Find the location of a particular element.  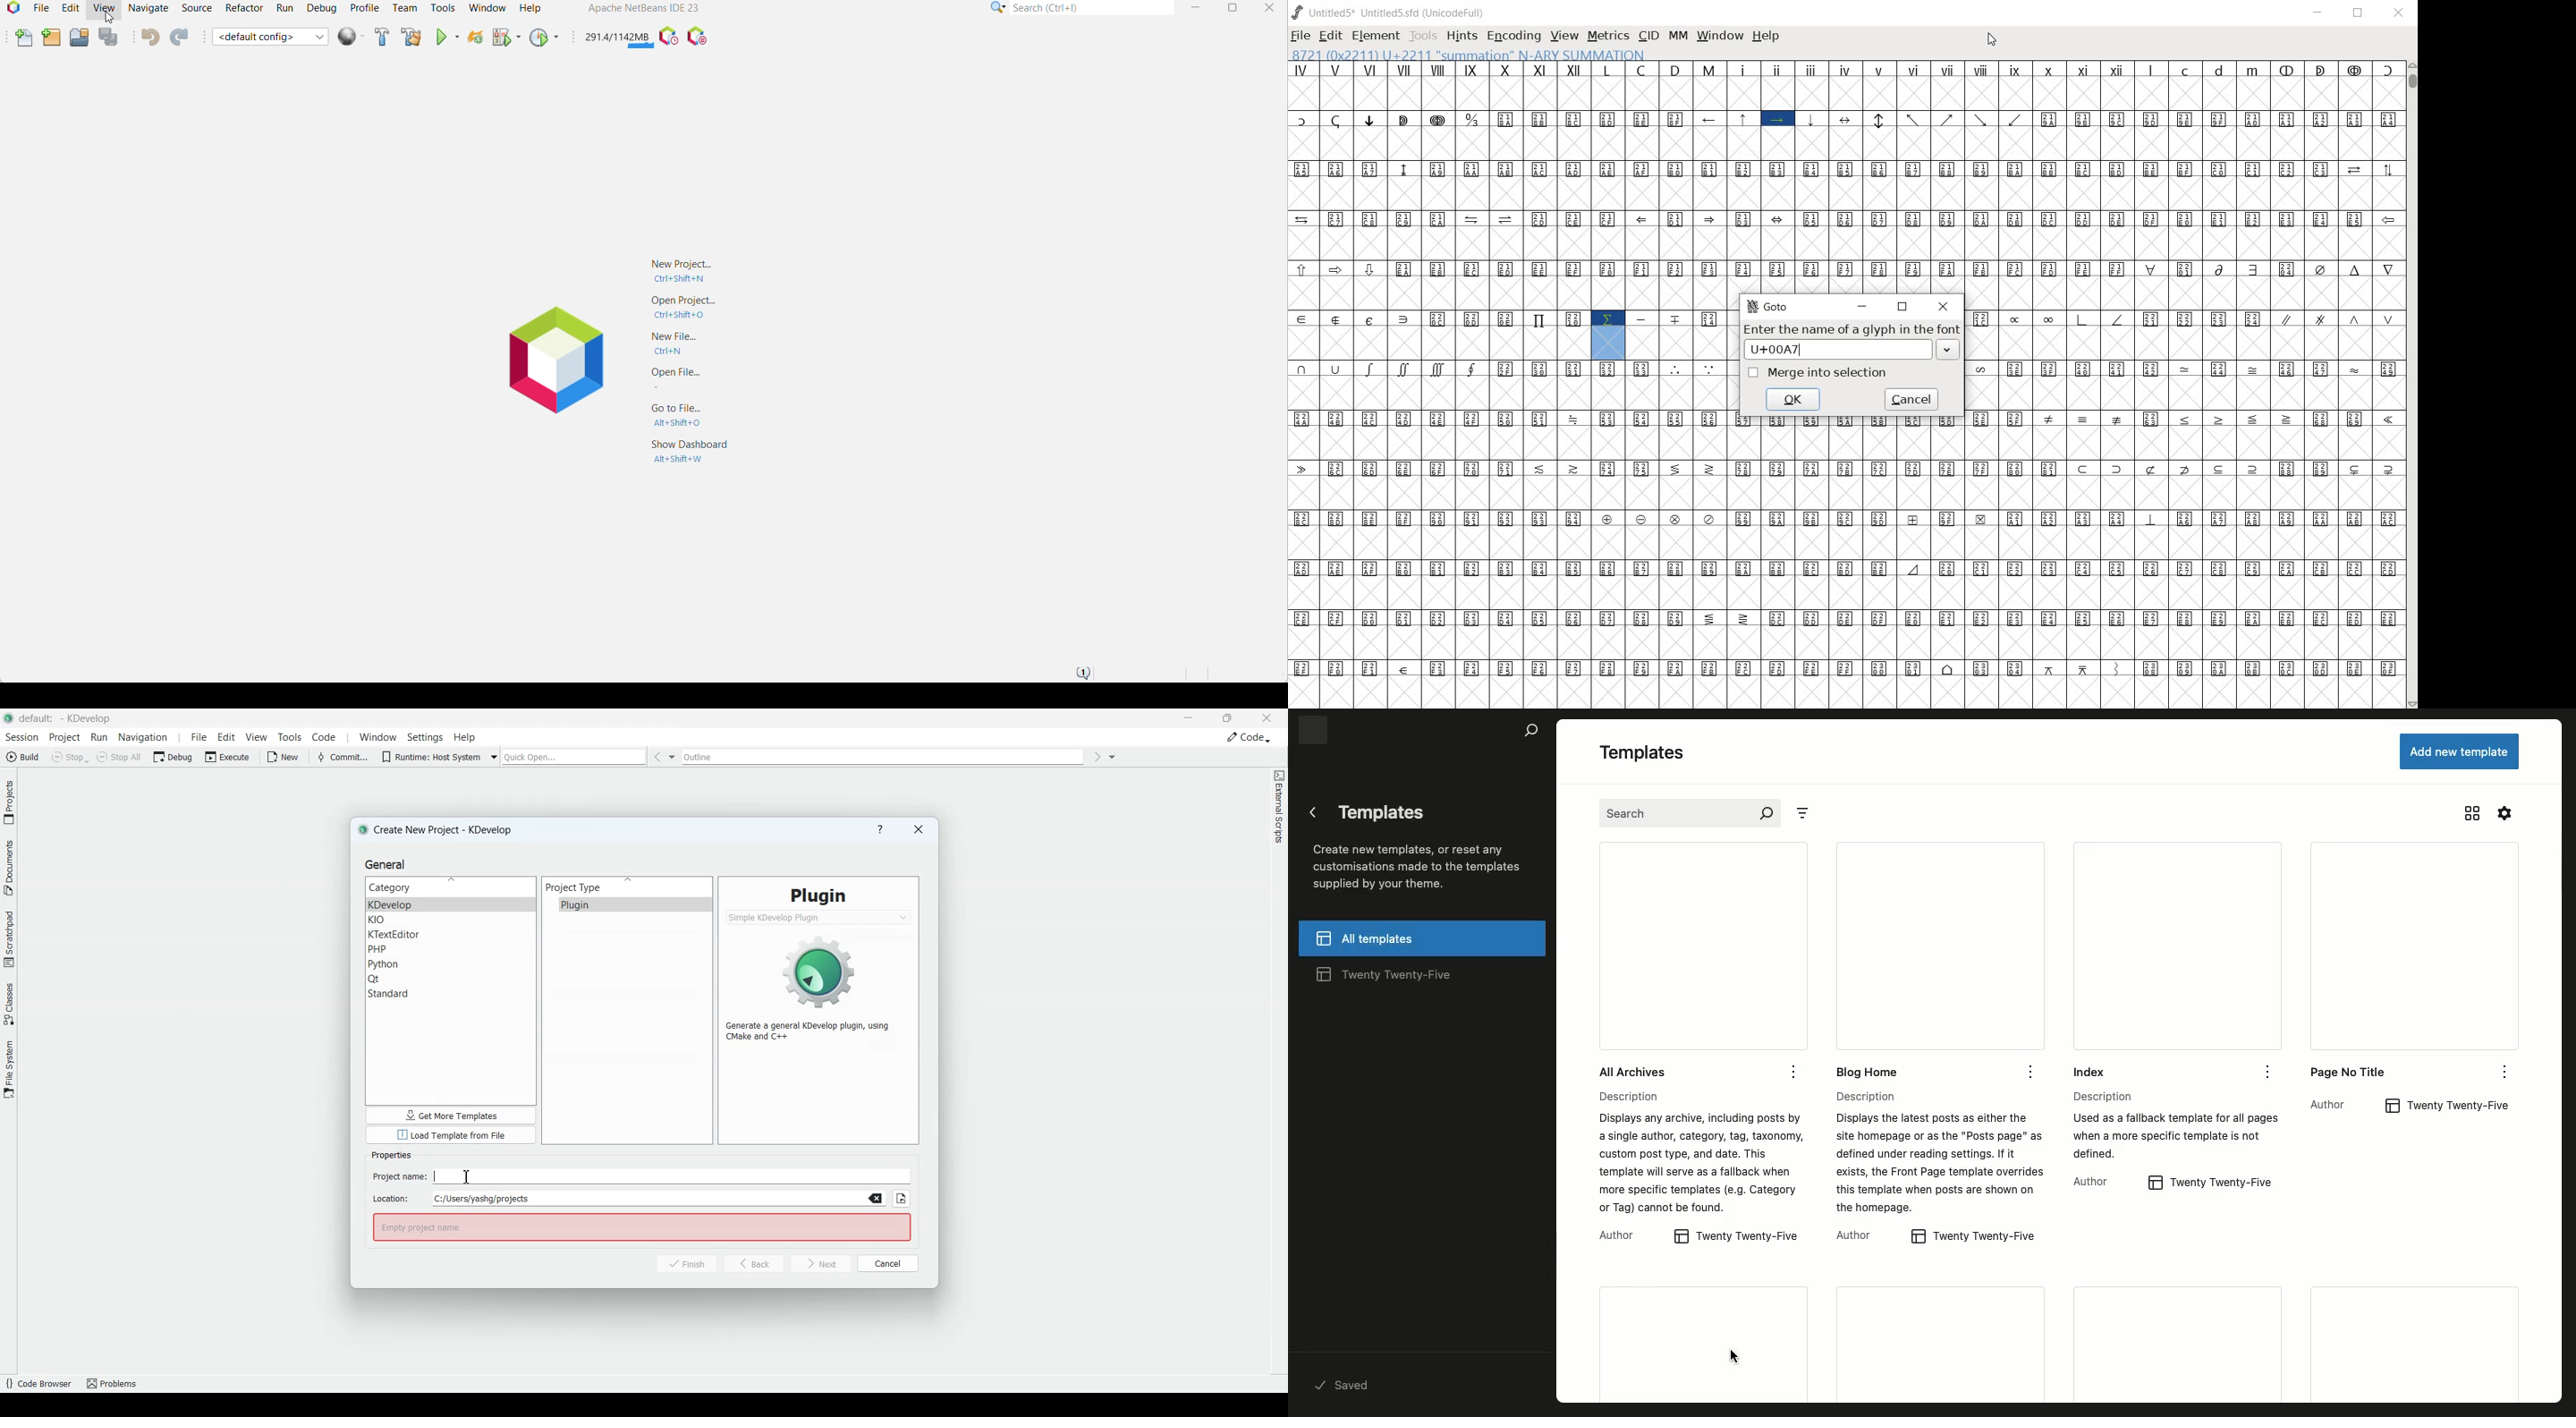

special symbols is located at coordinates (1846, 121).